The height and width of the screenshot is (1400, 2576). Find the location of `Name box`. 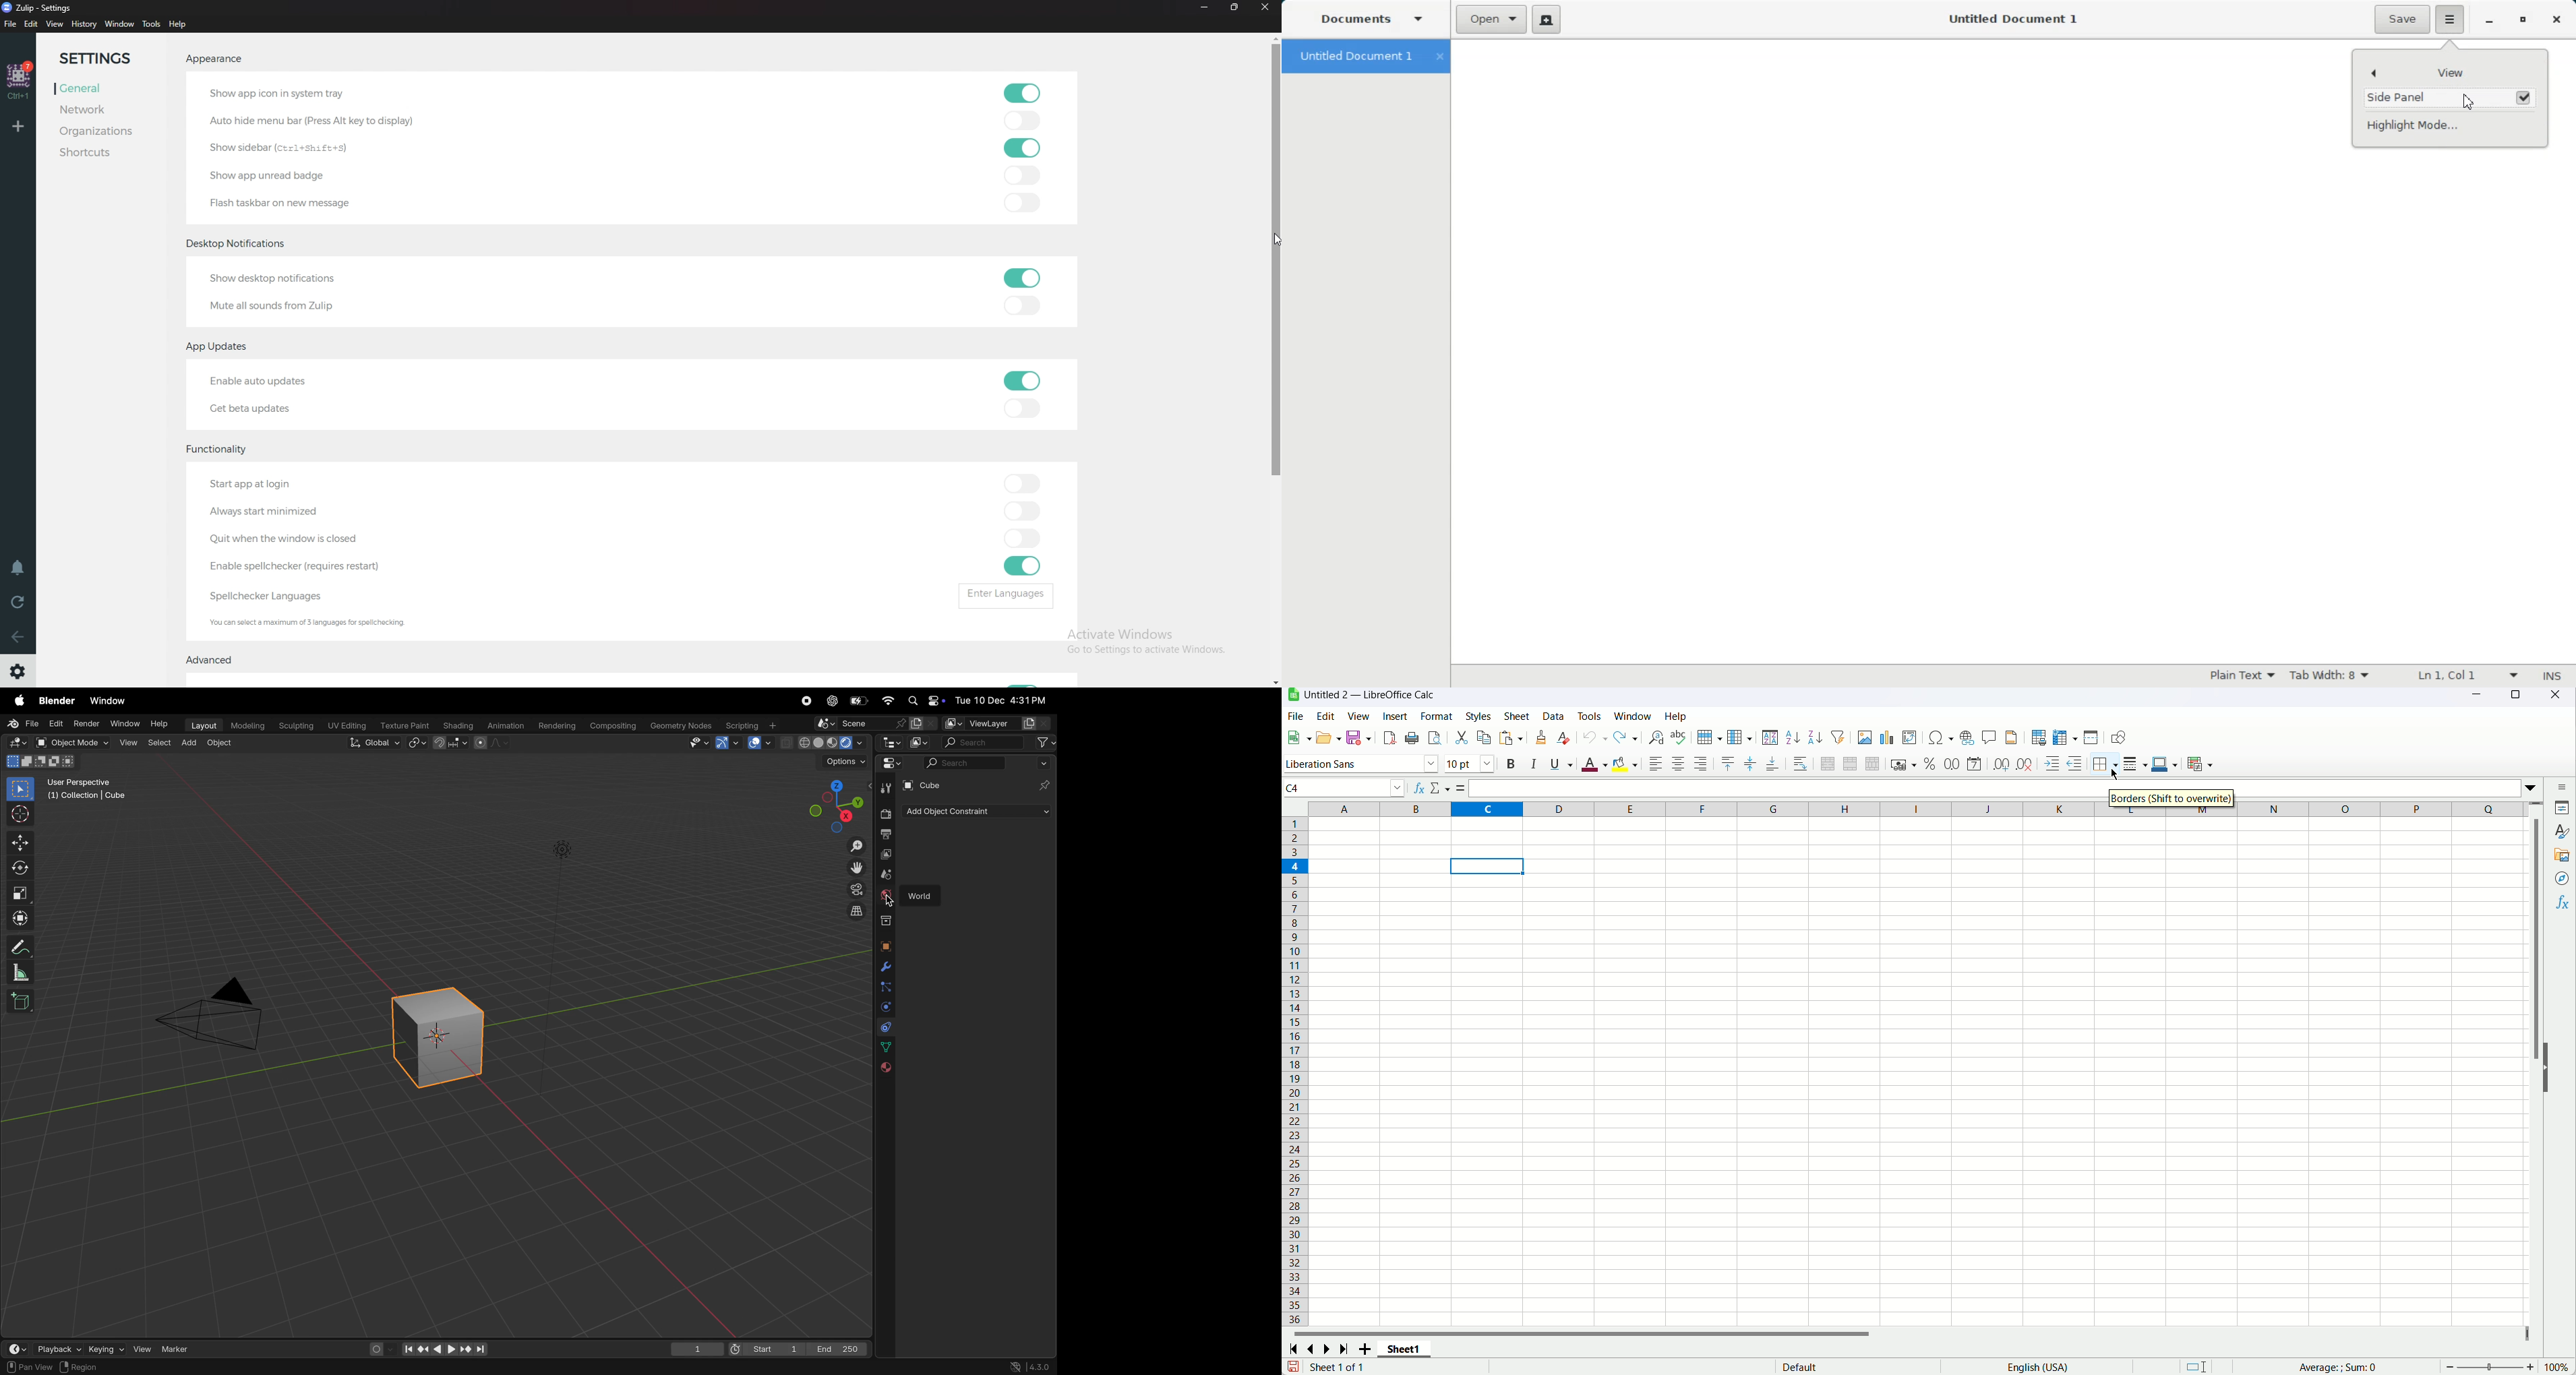

Name box is located at coordinates (1346, 788).